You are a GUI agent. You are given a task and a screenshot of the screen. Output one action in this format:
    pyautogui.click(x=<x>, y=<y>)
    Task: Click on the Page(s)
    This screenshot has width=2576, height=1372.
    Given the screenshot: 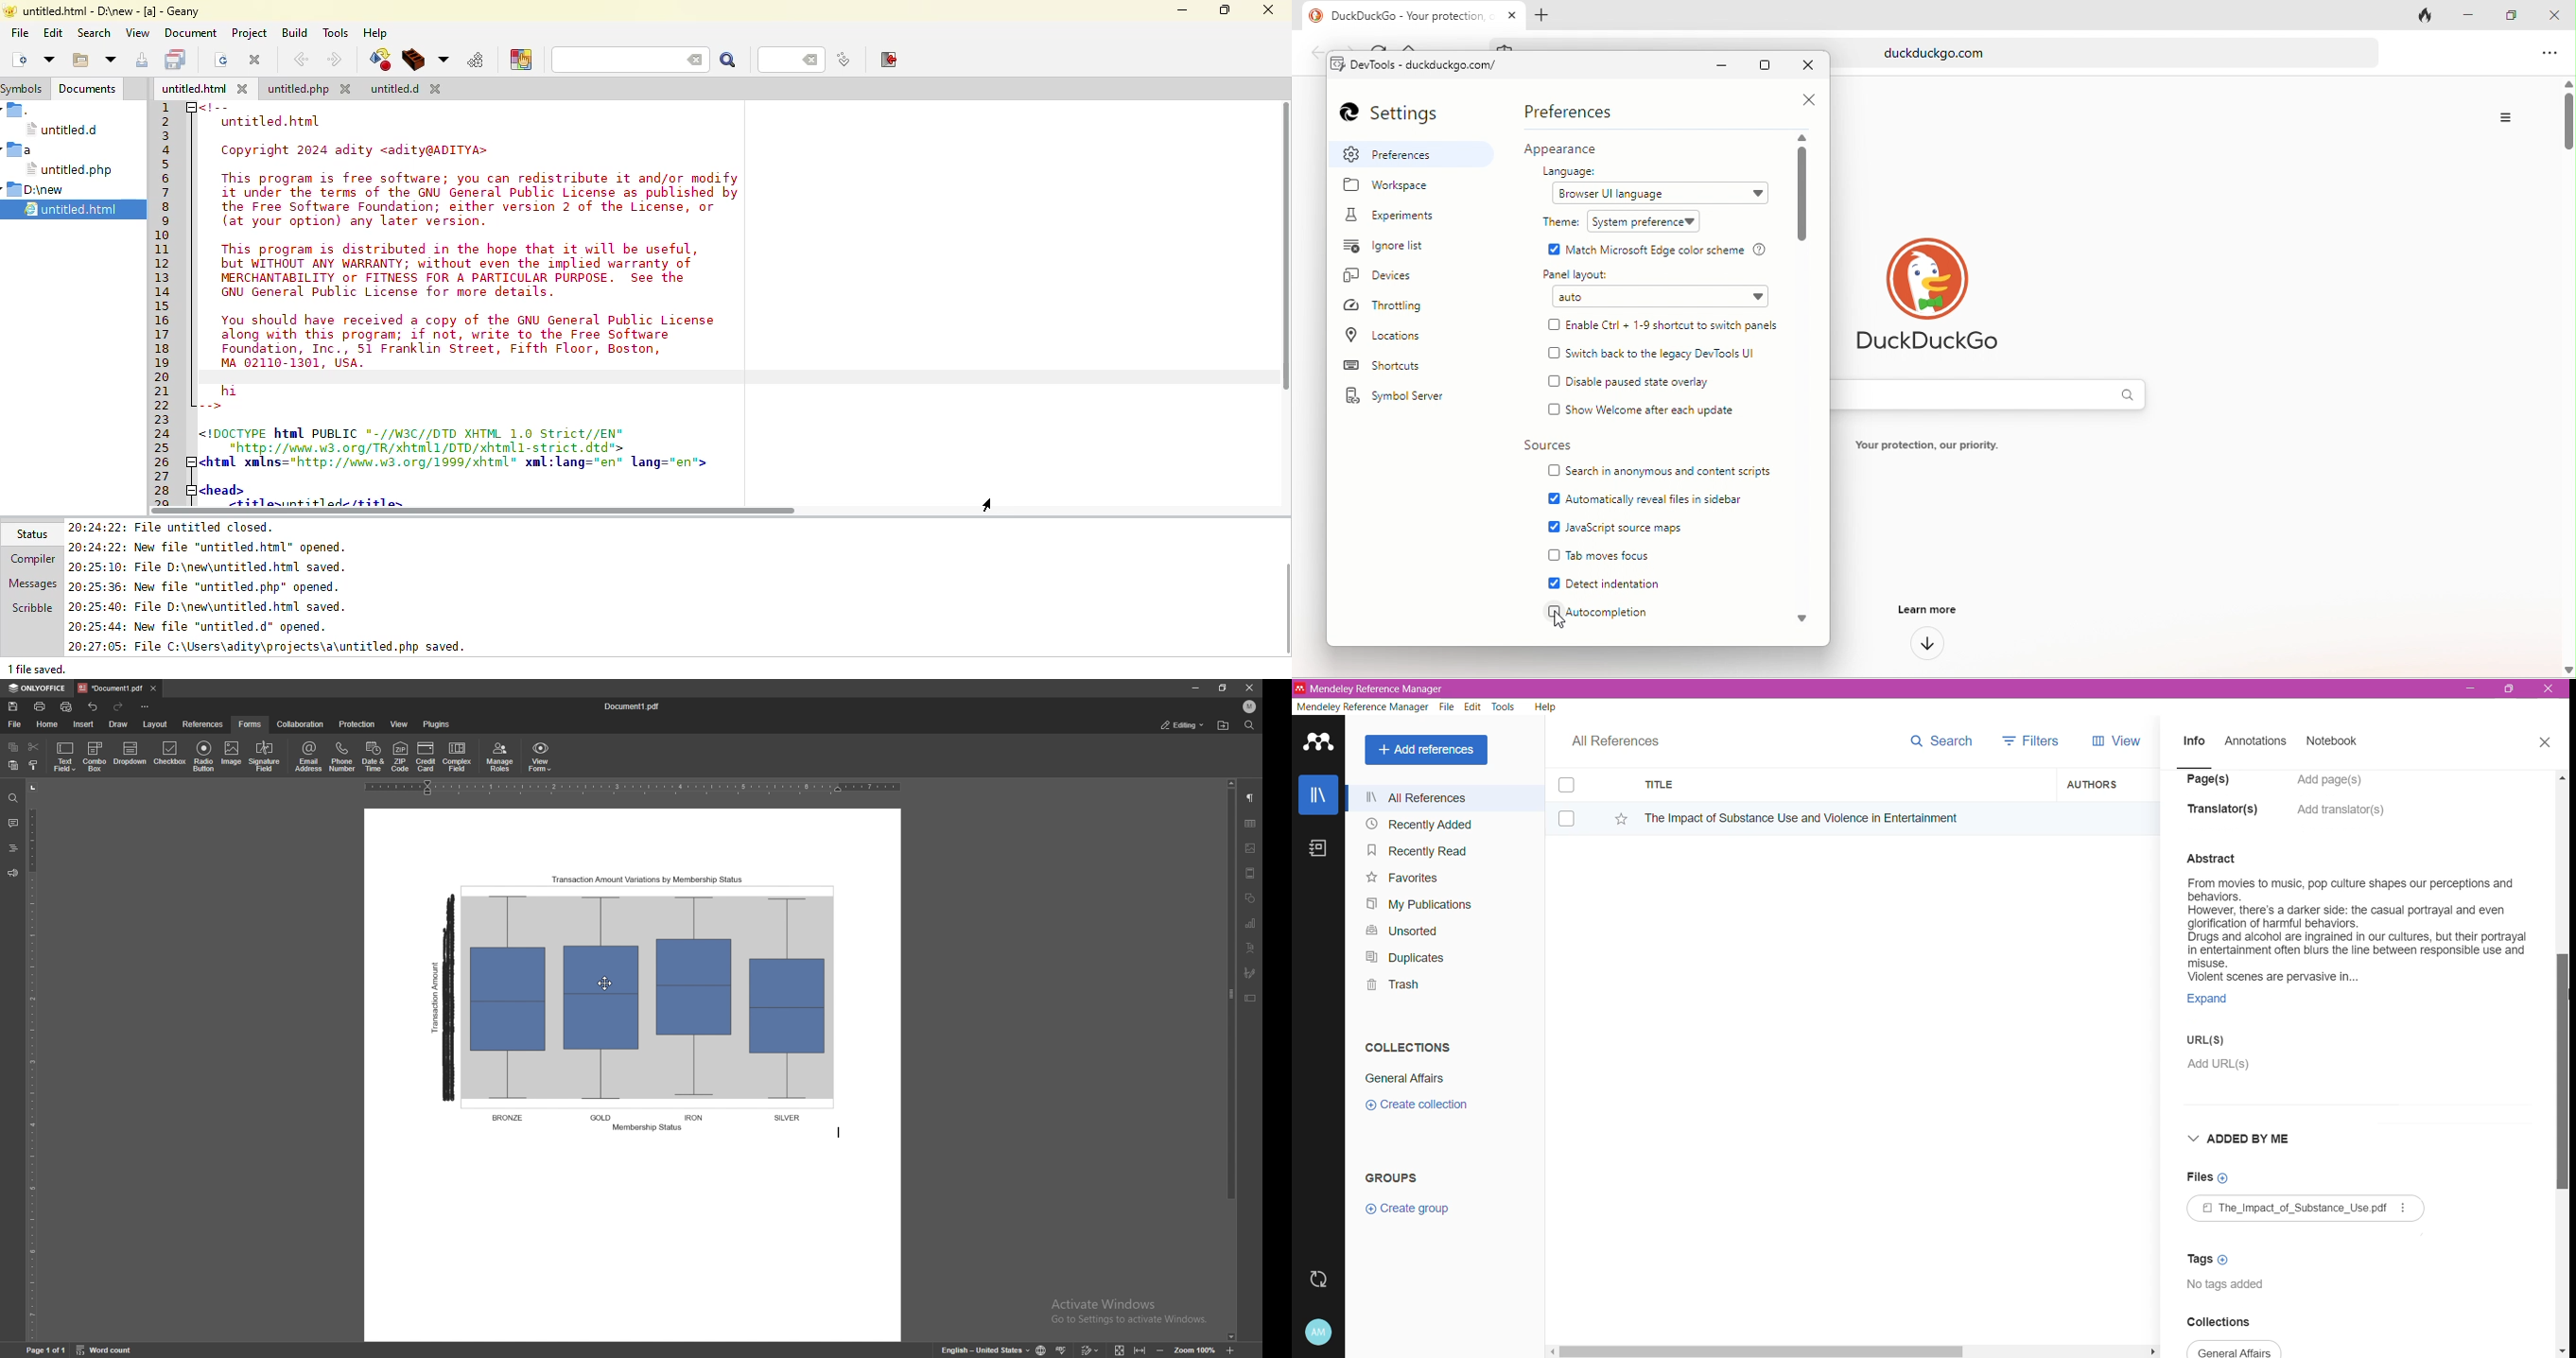 What is the action you would take?
    pyautogui.click(x=2206, y=780)
    